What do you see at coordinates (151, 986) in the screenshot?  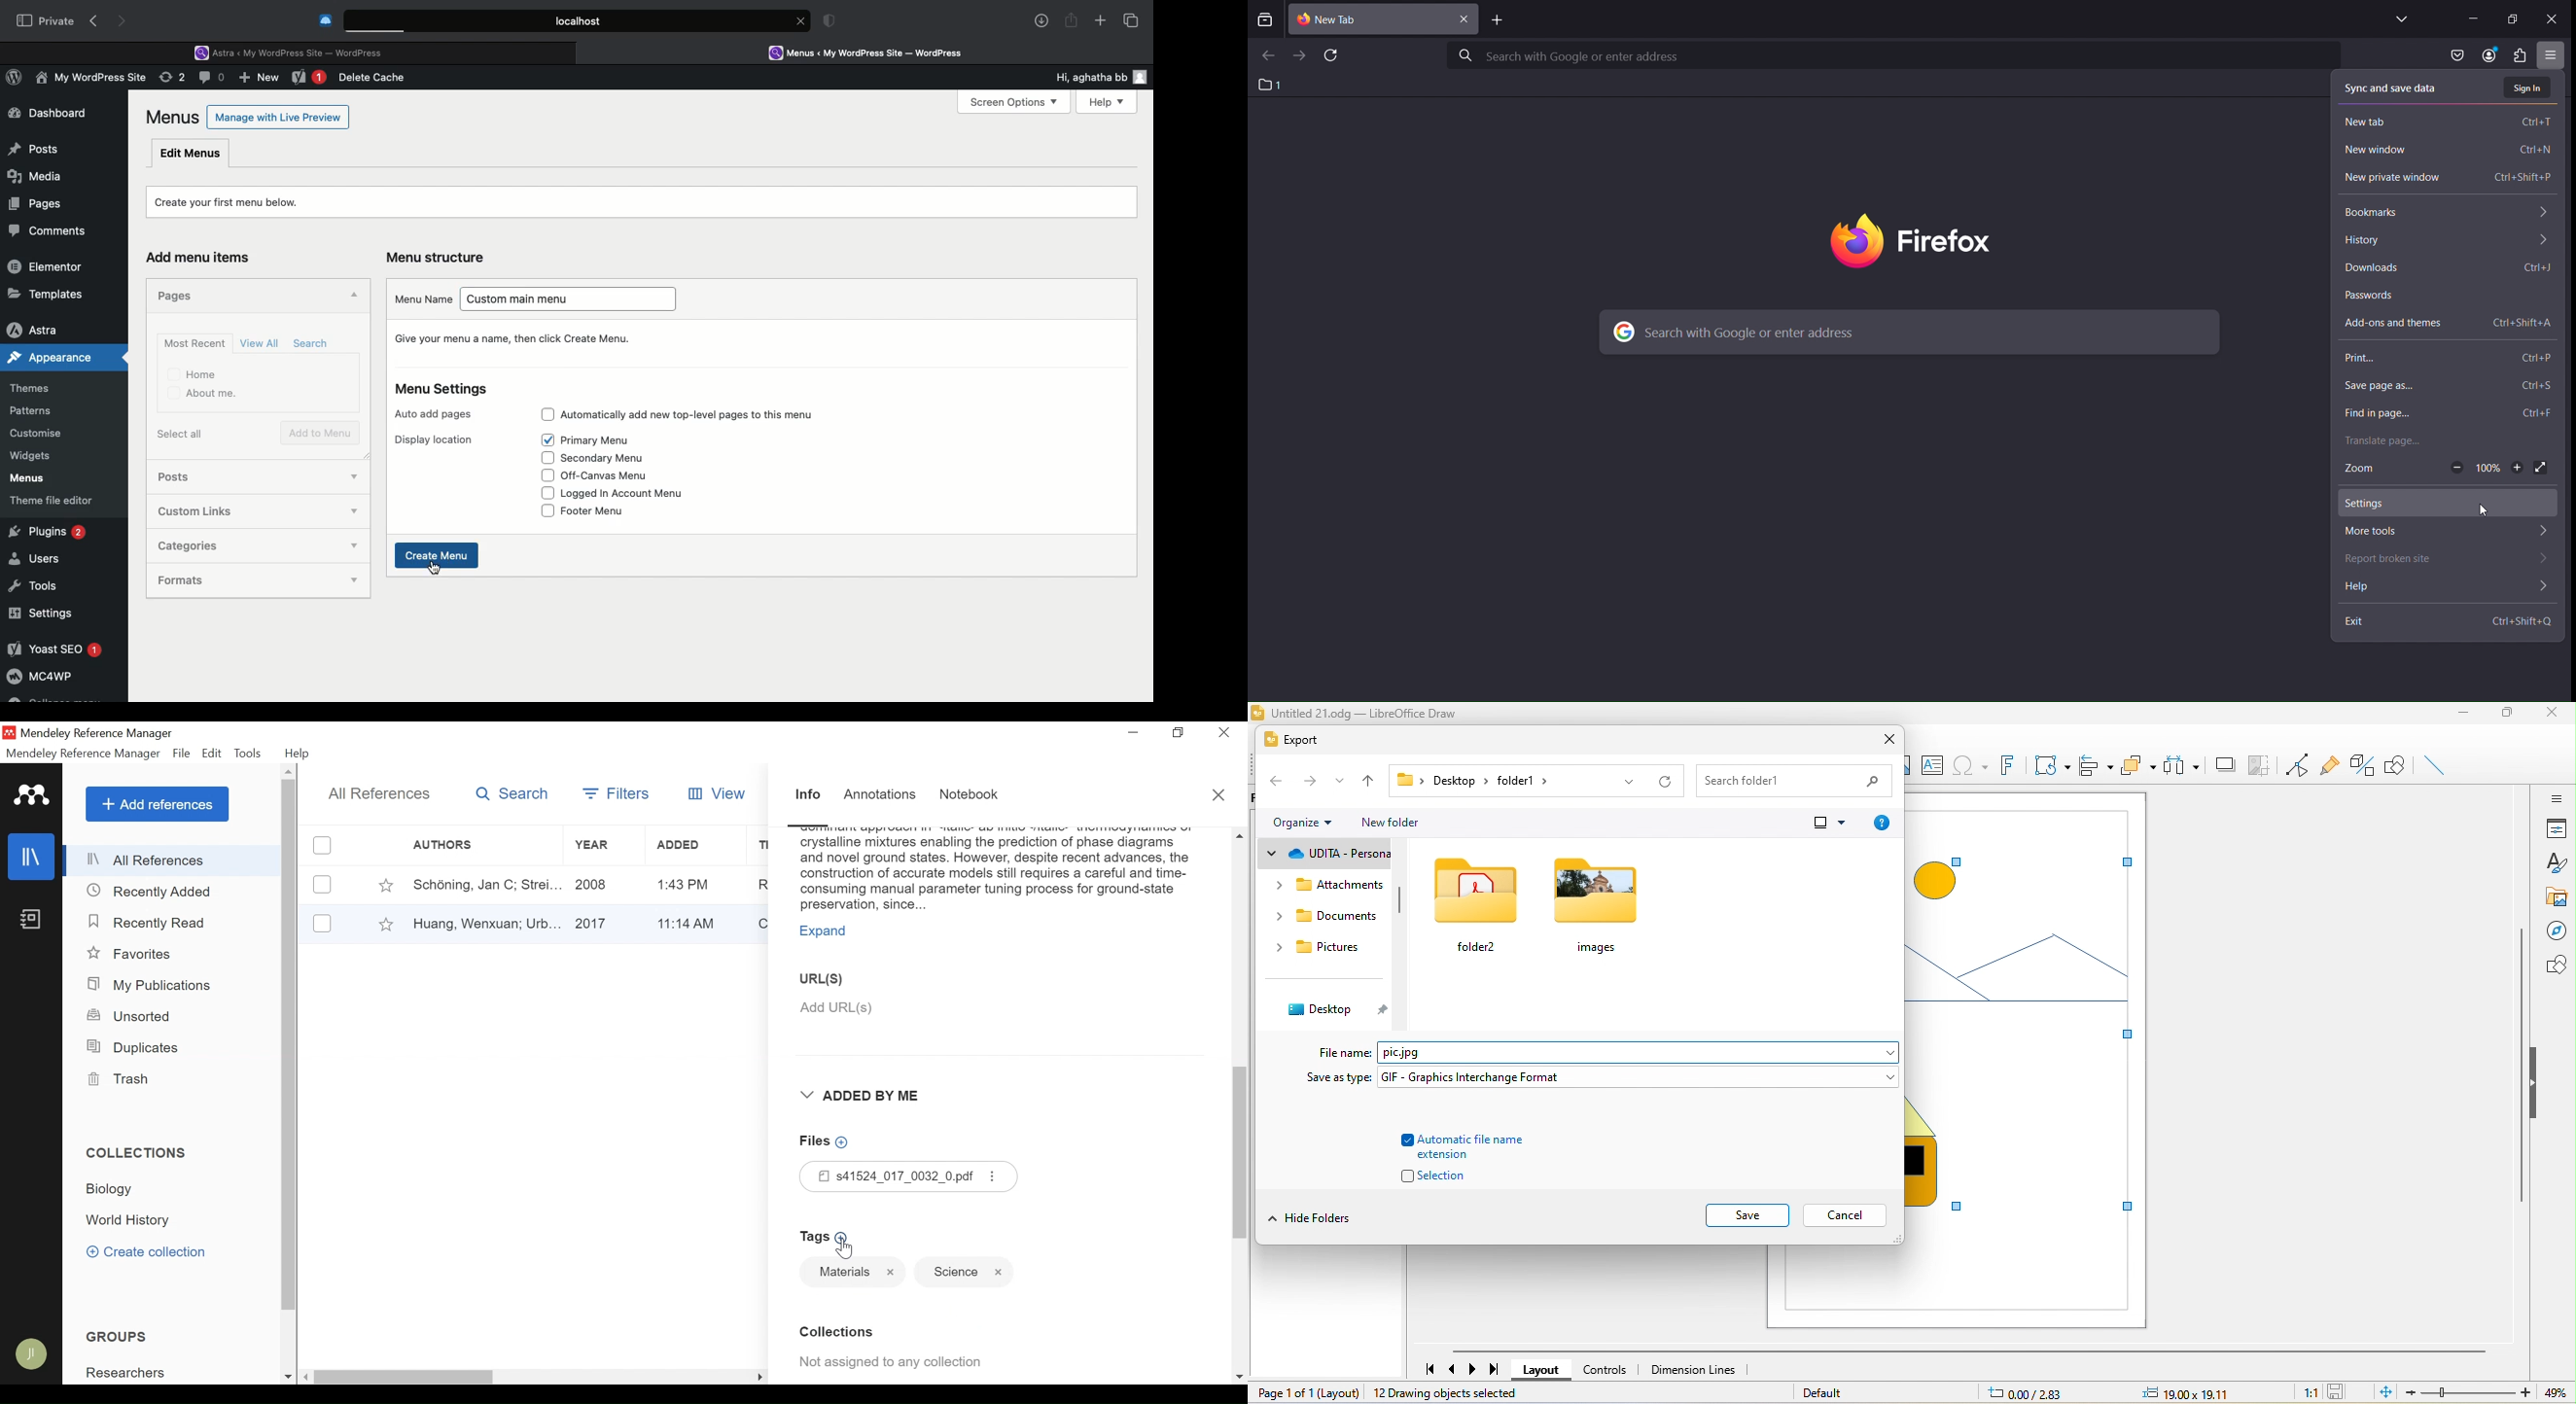 I see `My Publications` at bounding box center [151, 986].